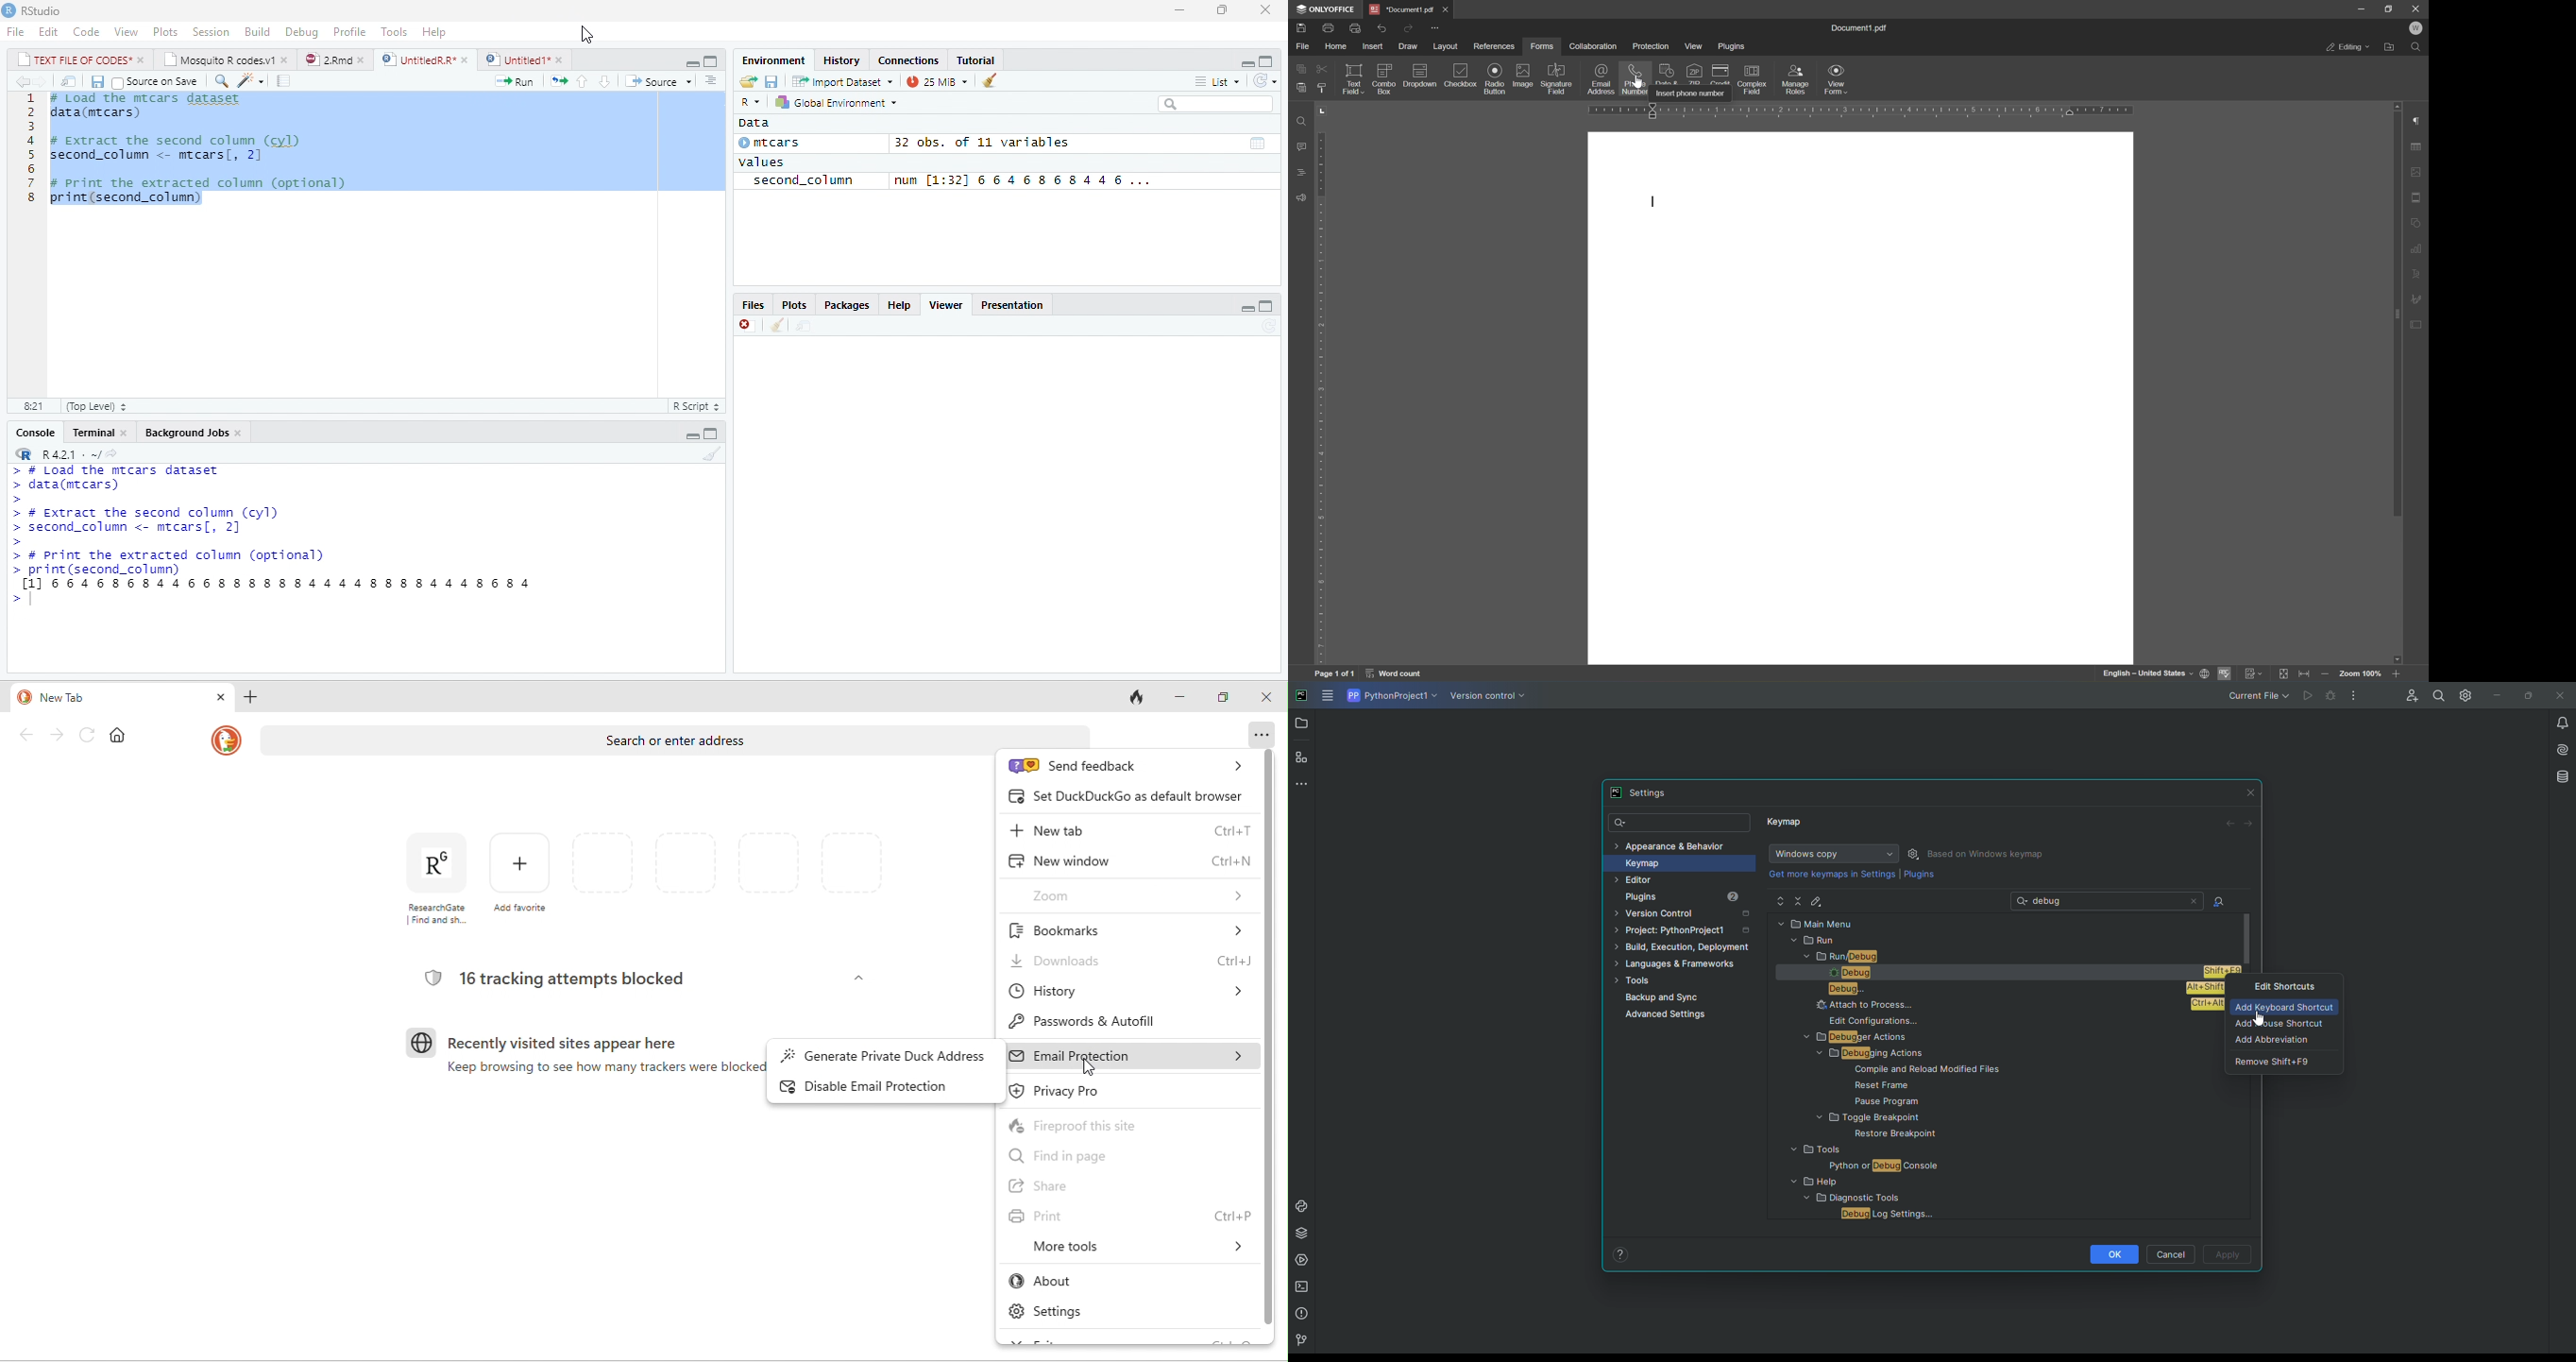 The width and height of the screenshot is (2576, 1372). What do you see at coordinates (587, 34) in the screenshot?
I see `cursor` at bounding box center [587, 34].